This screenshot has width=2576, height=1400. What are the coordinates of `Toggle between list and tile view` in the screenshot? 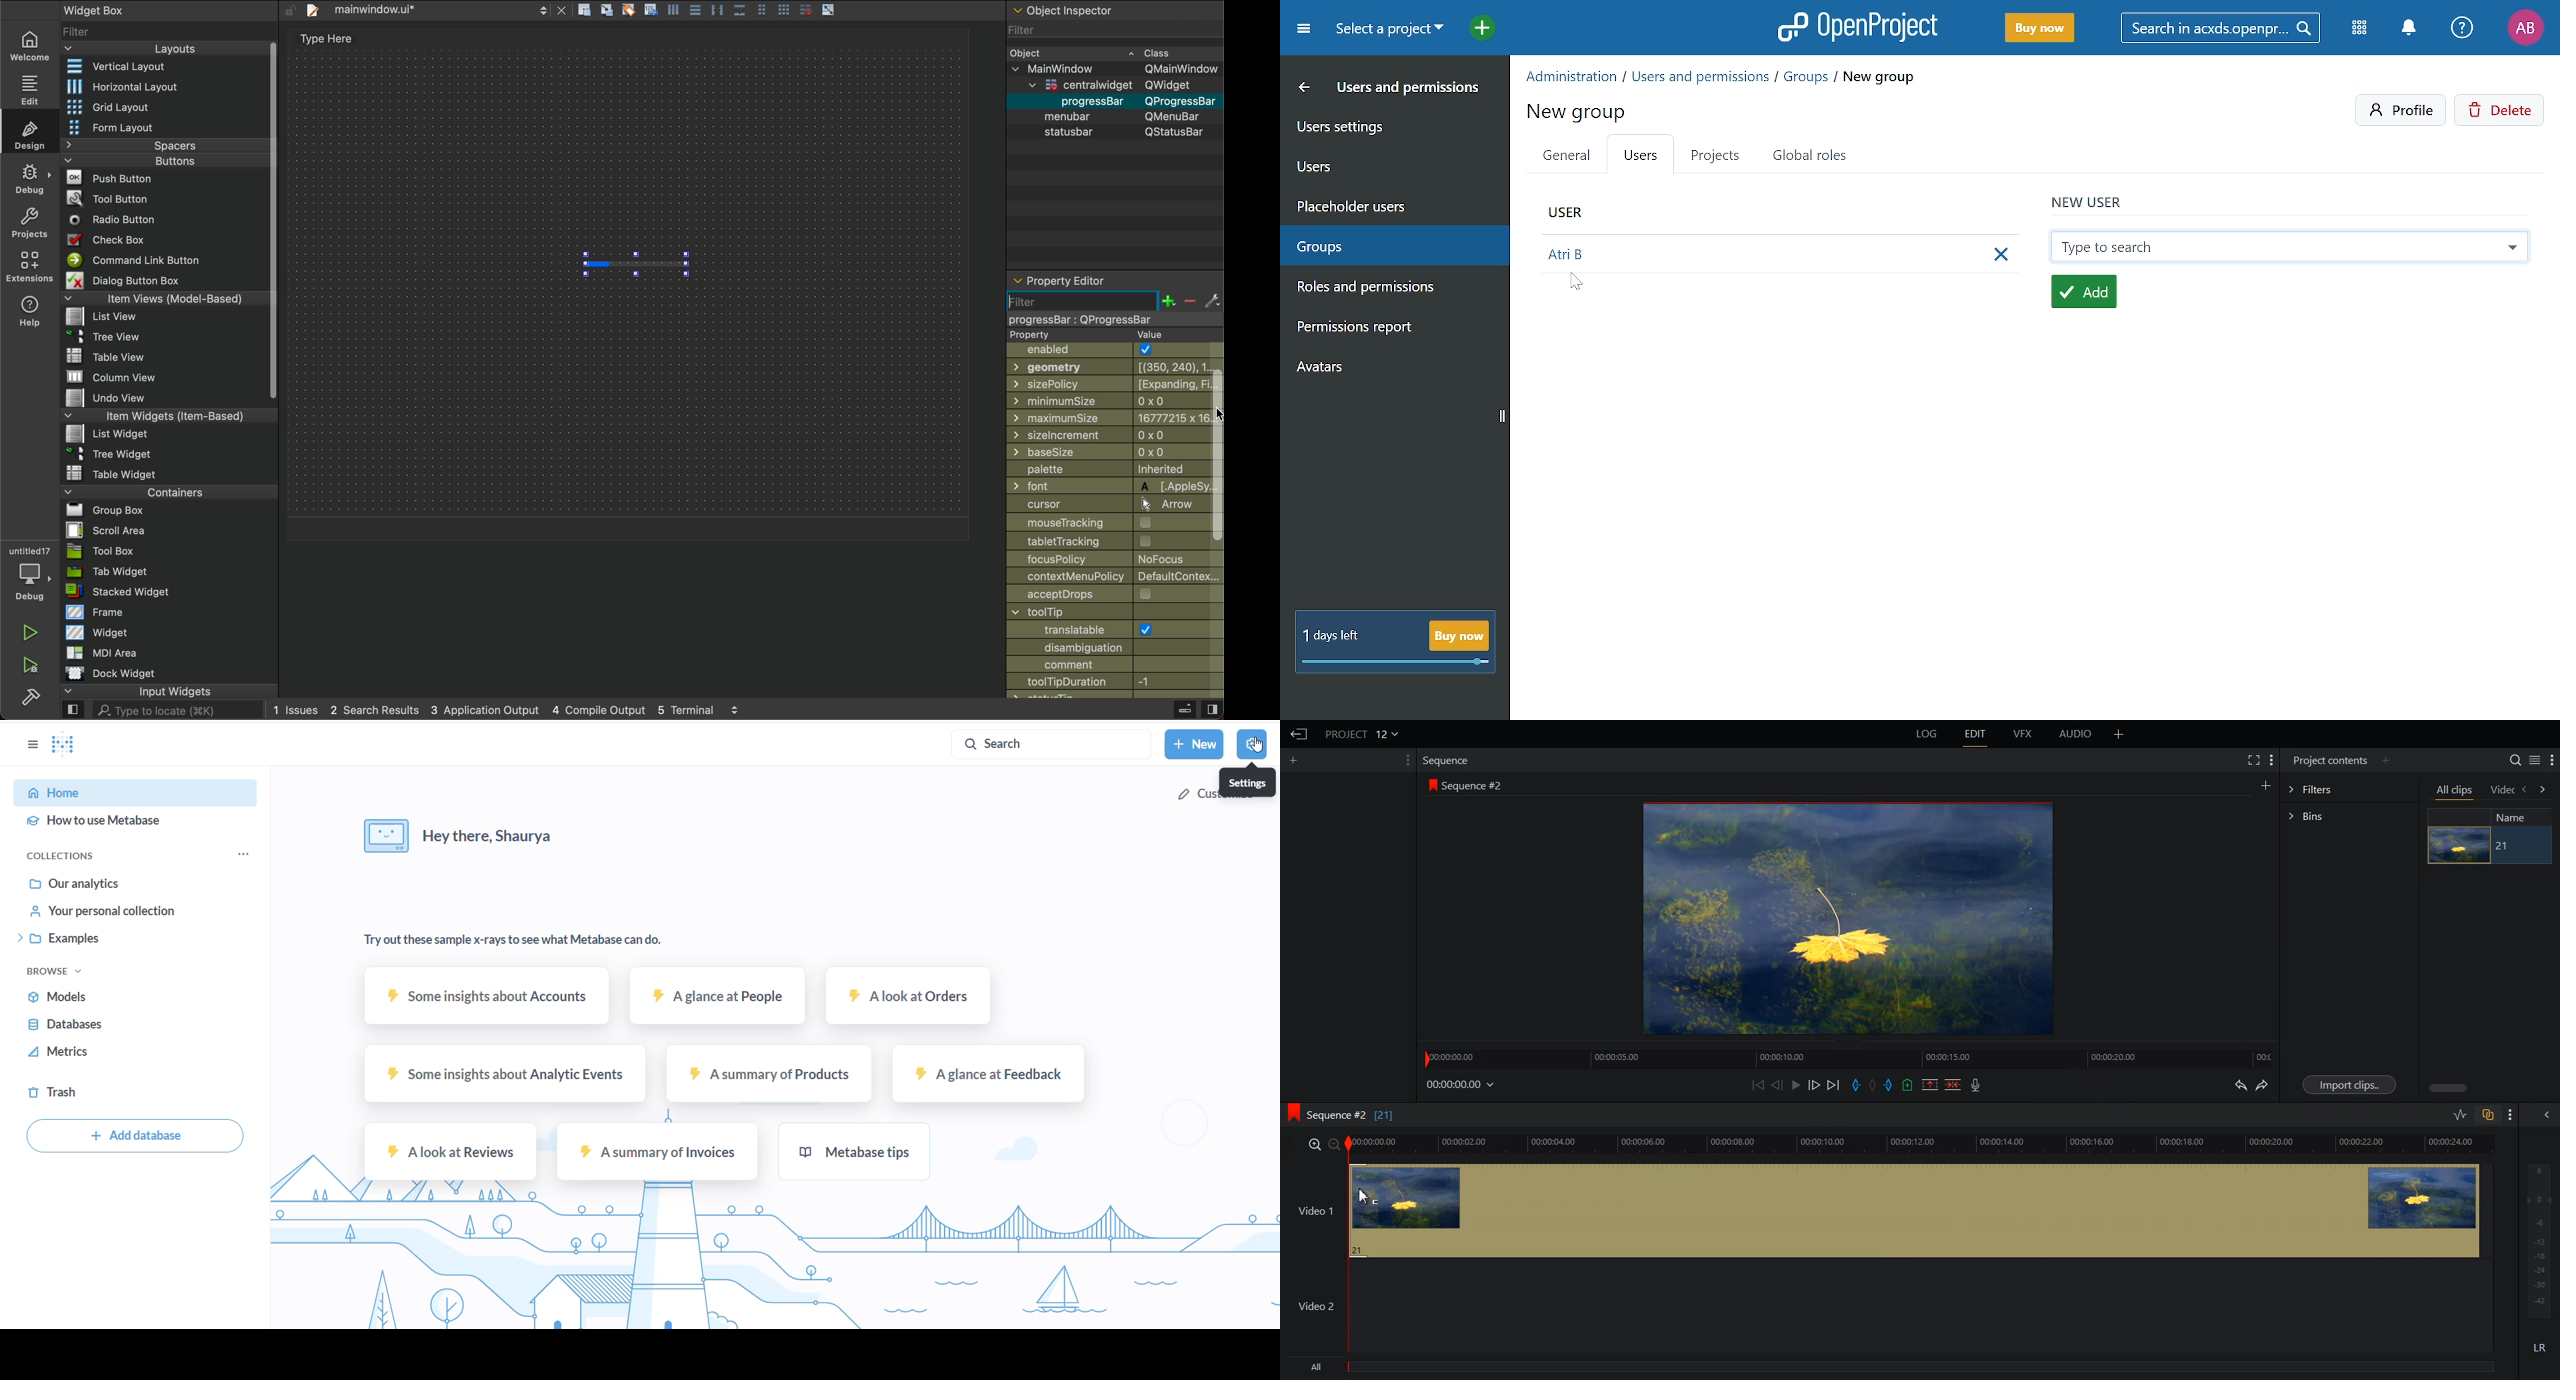 It's located at (2532, 761).